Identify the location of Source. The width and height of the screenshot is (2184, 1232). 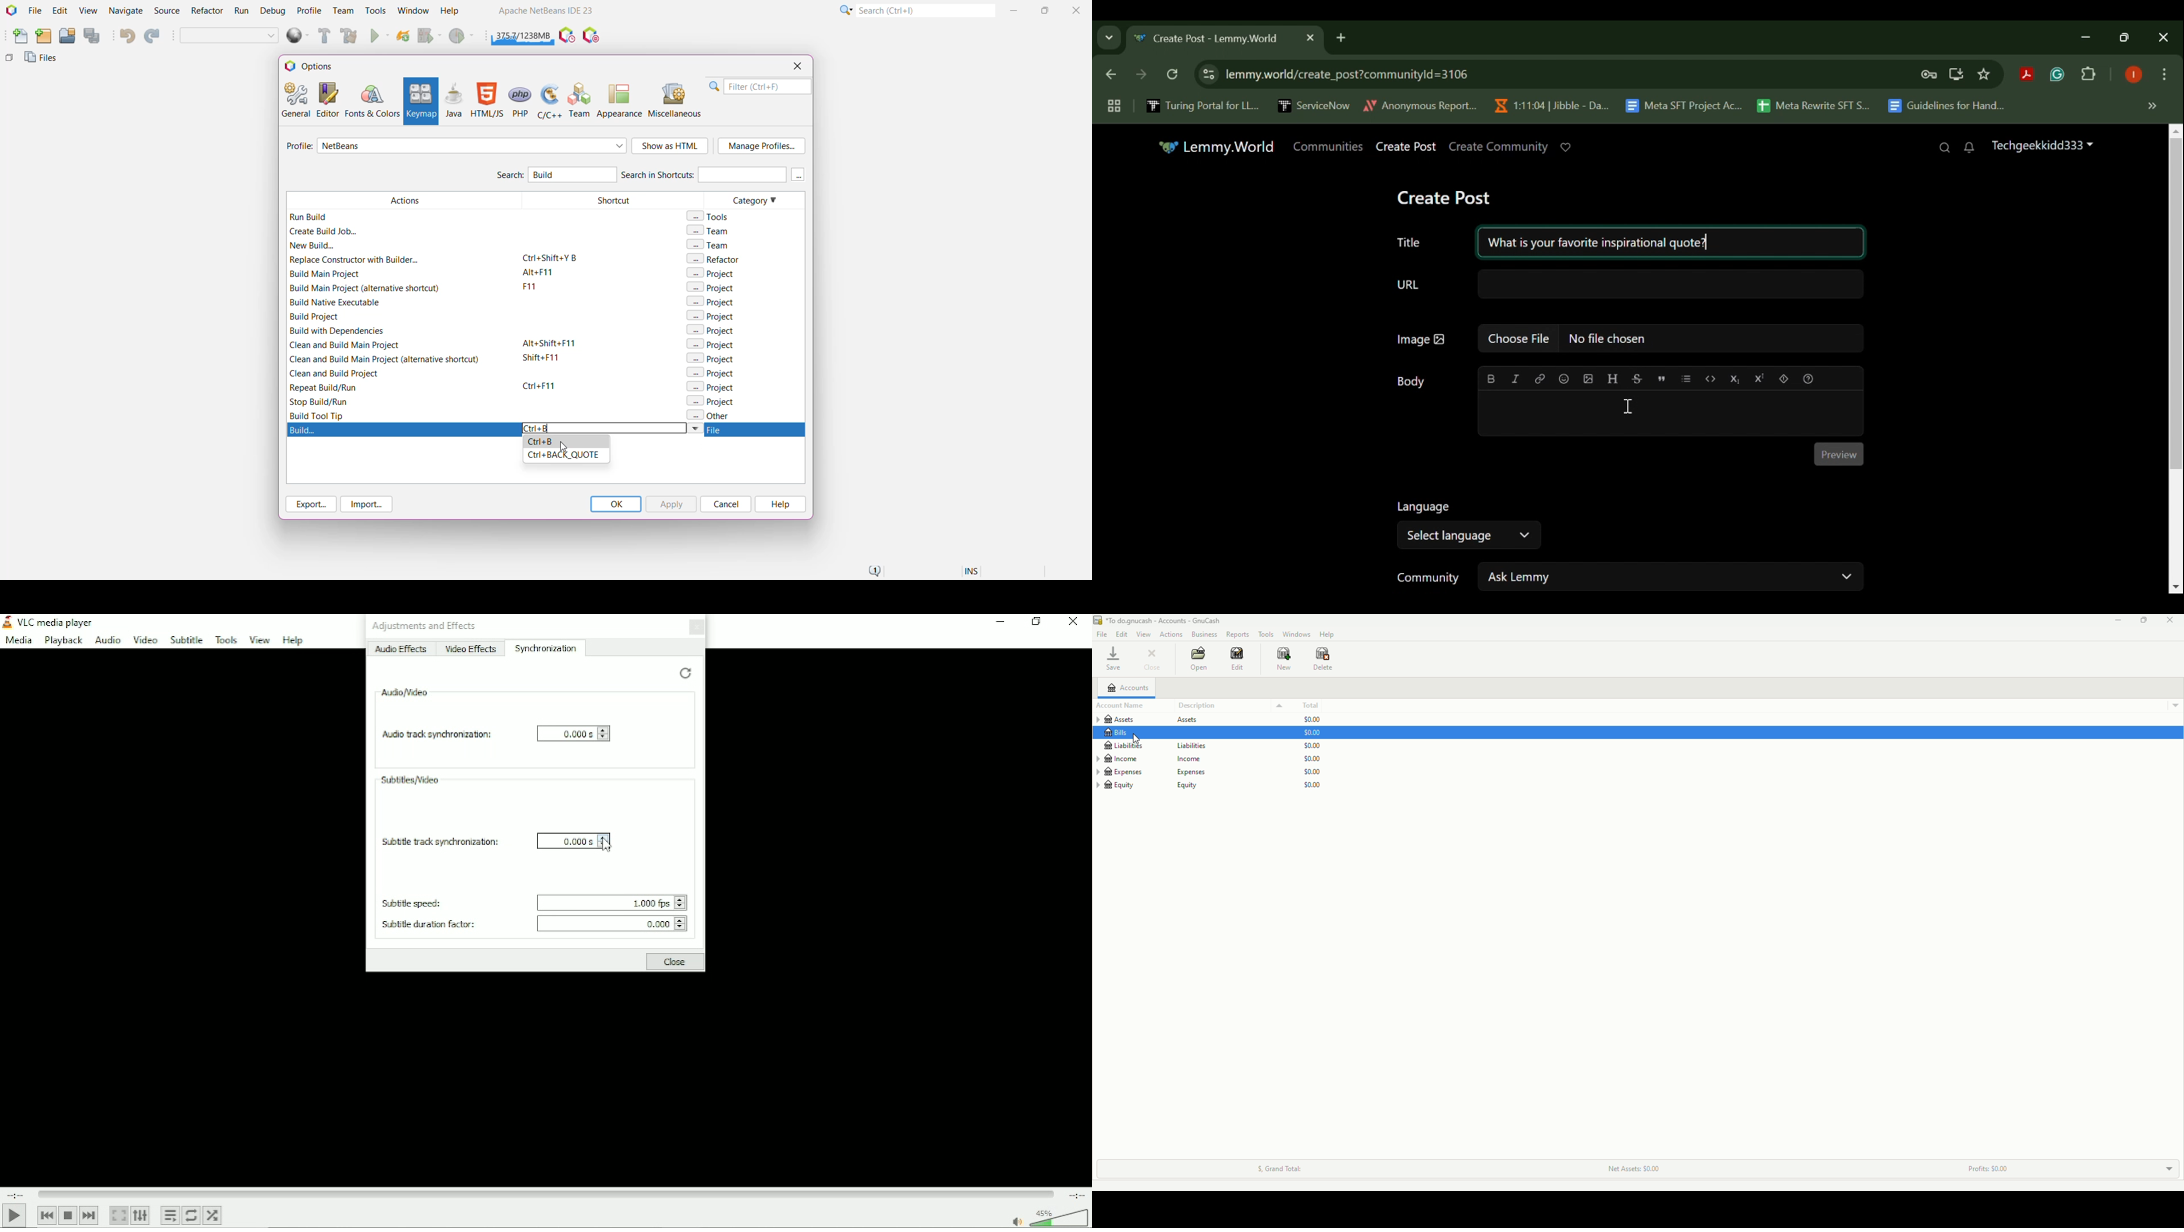
(168, 11).